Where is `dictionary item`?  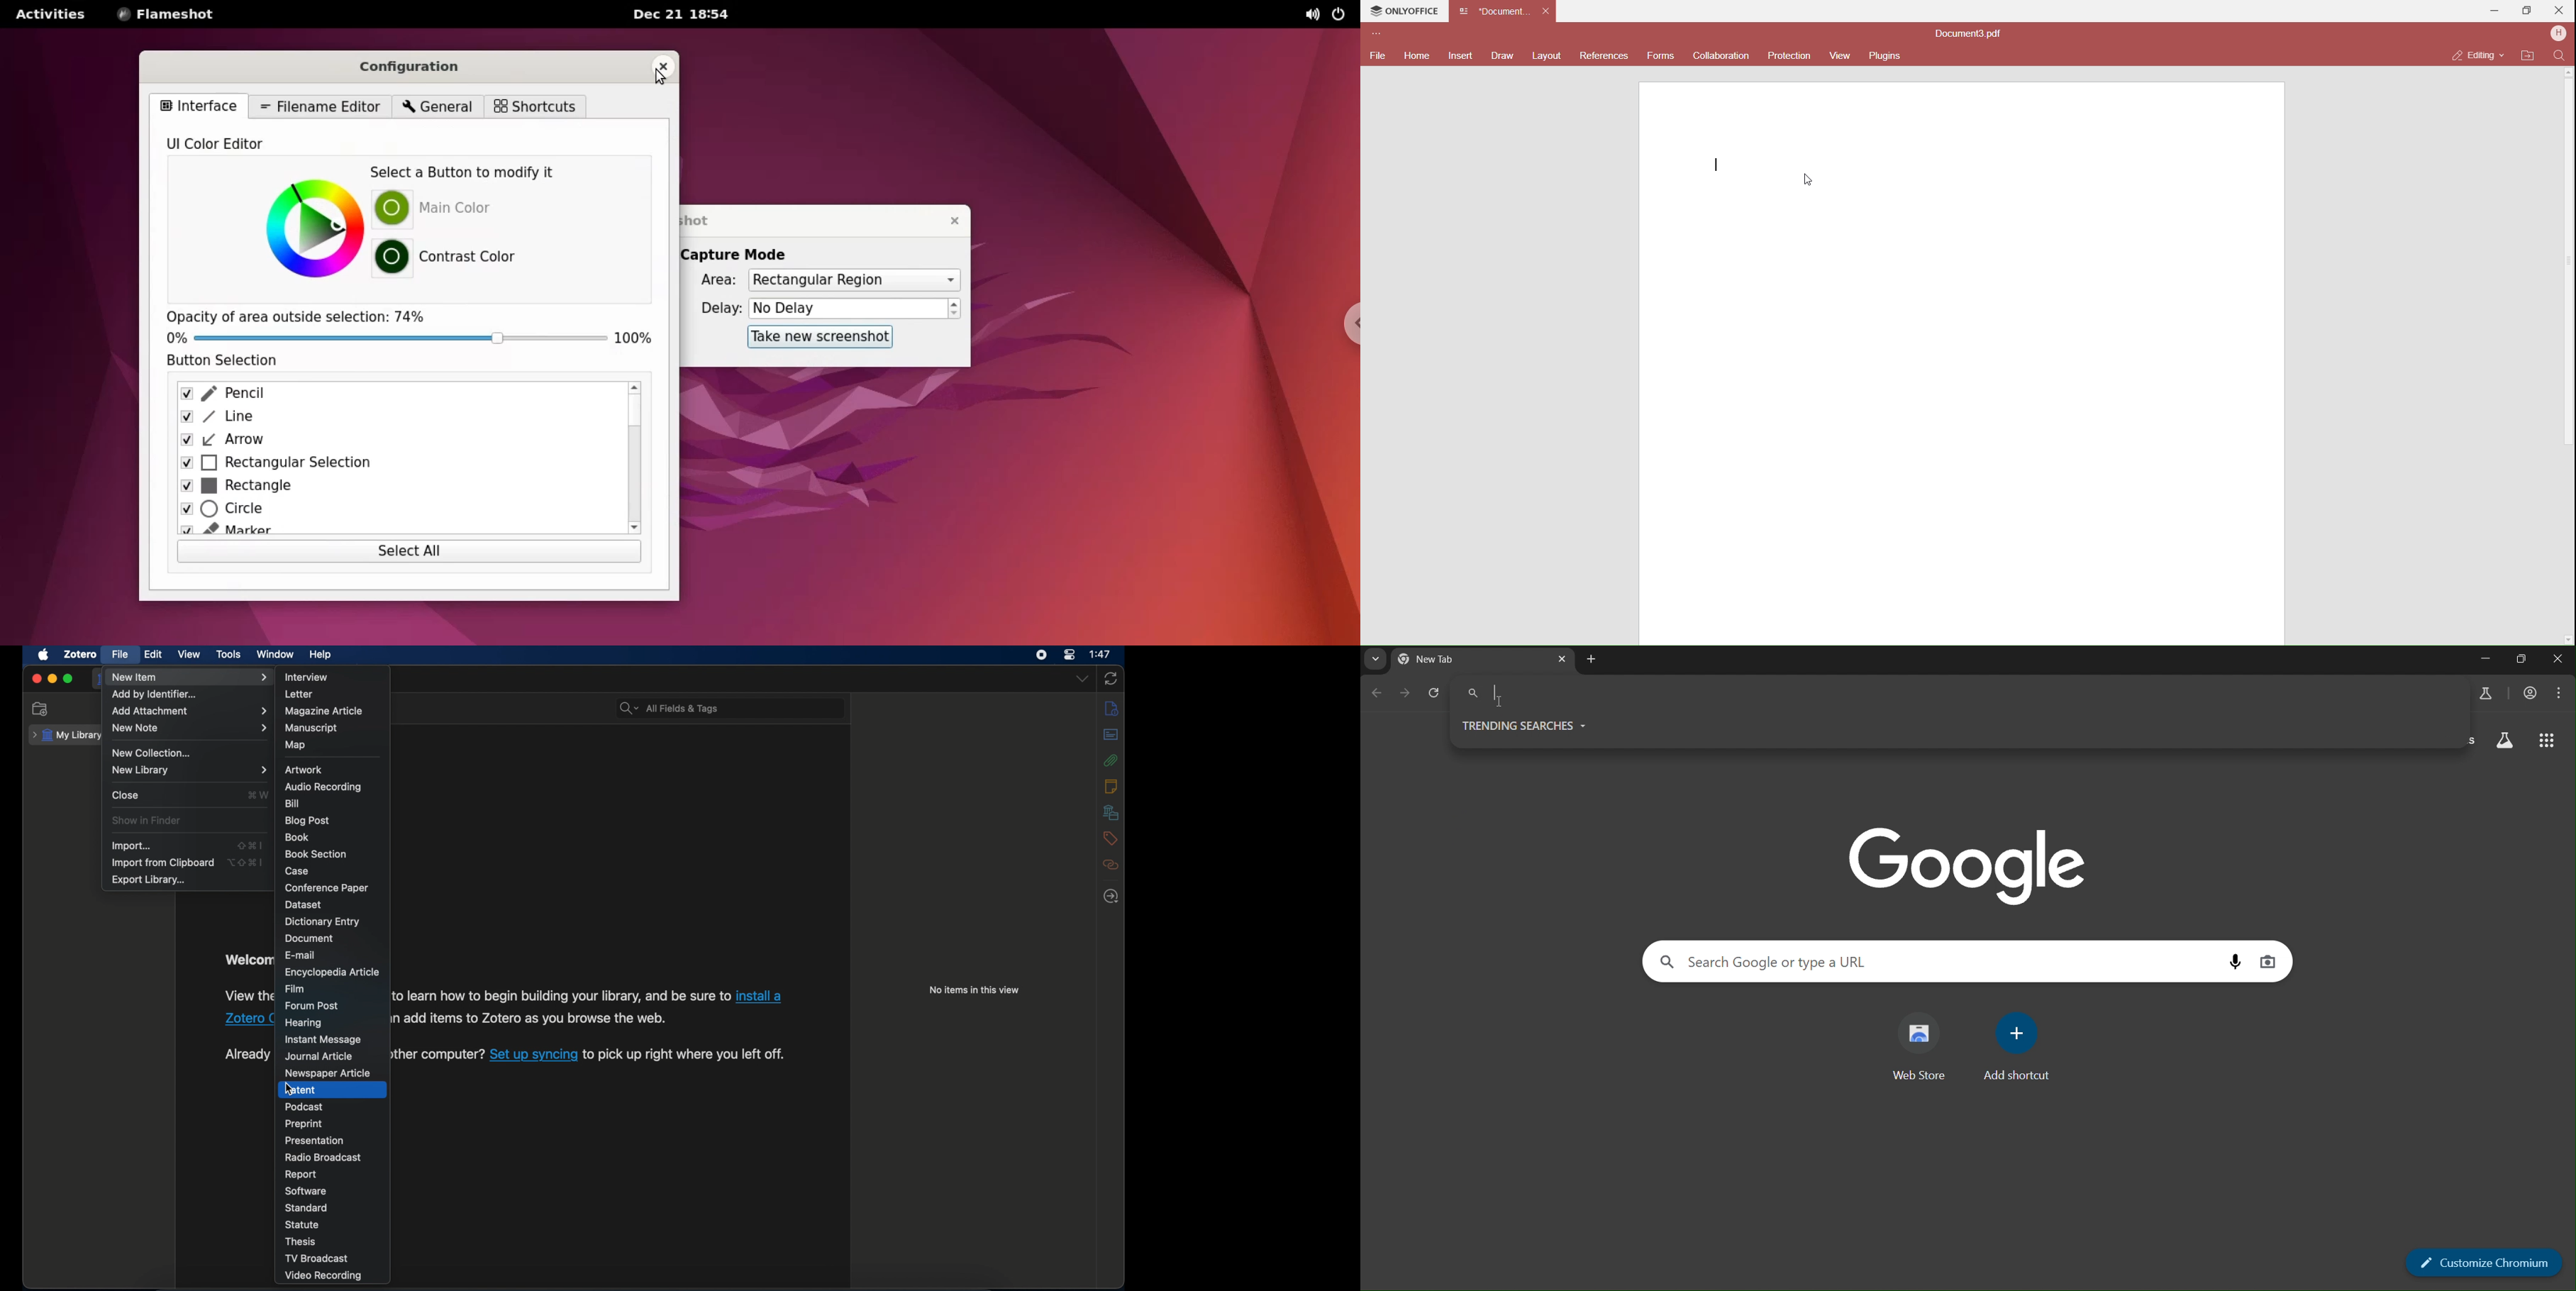
dictionary item is located at coordinates (322, 922).